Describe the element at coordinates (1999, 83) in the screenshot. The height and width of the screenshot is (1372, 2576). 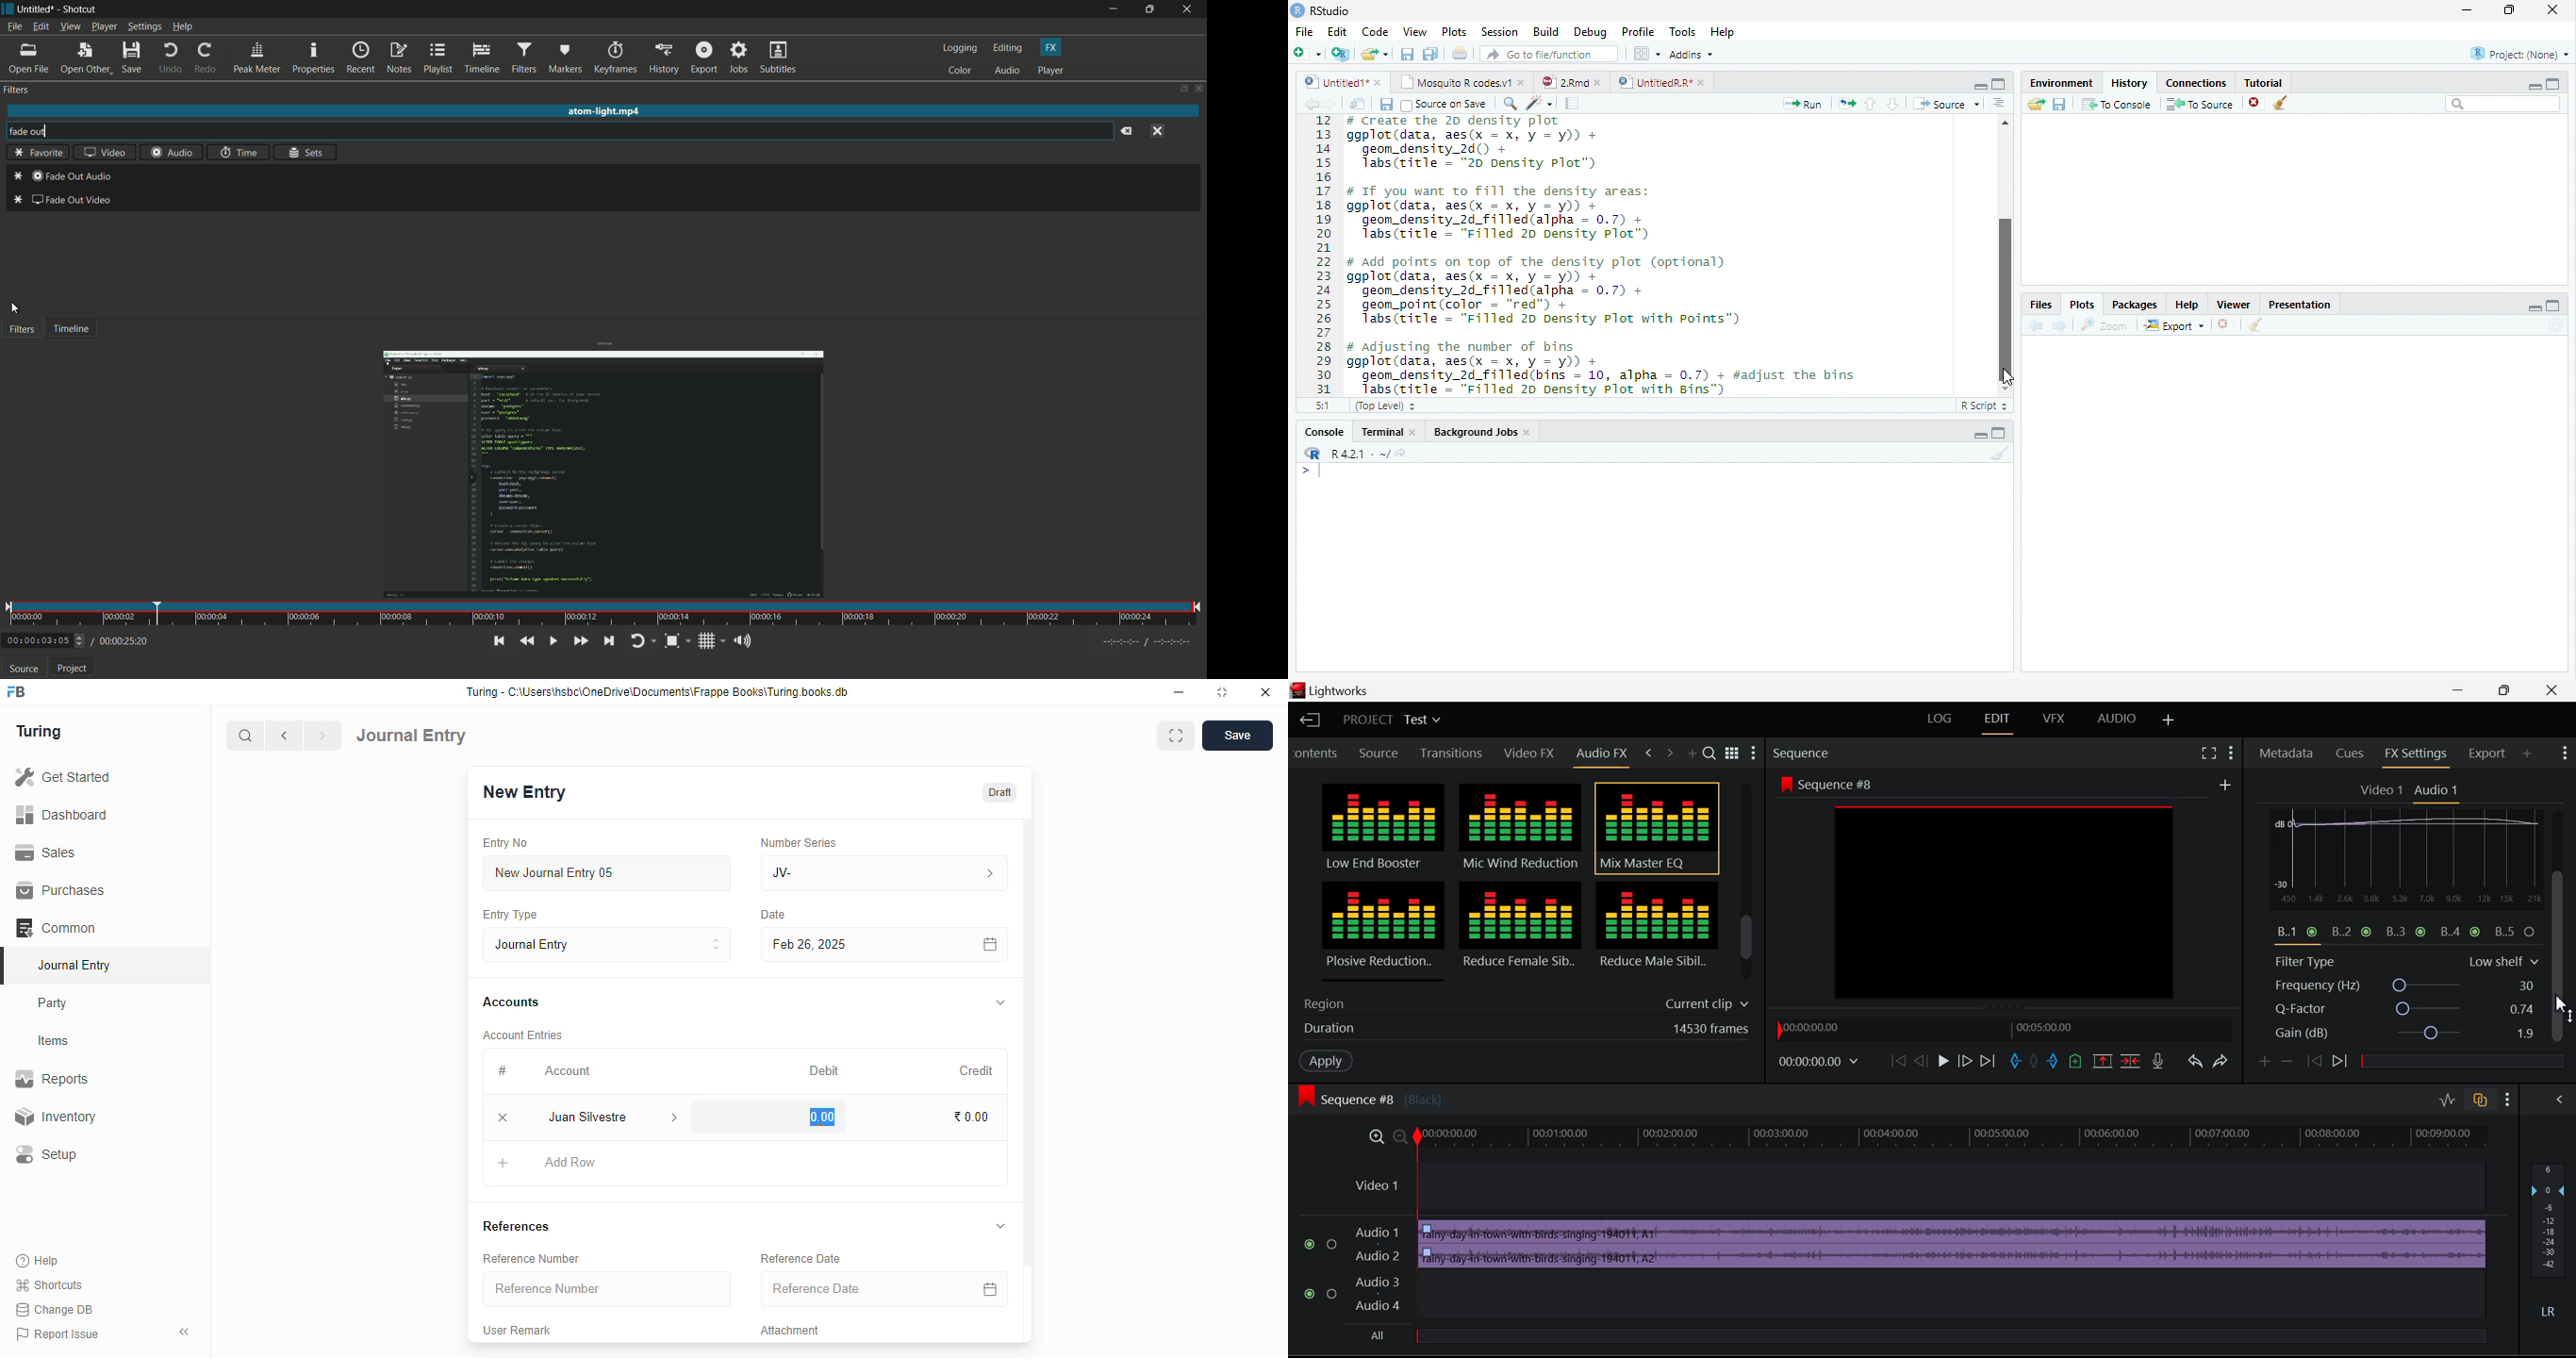
I see `maximize` at that location.